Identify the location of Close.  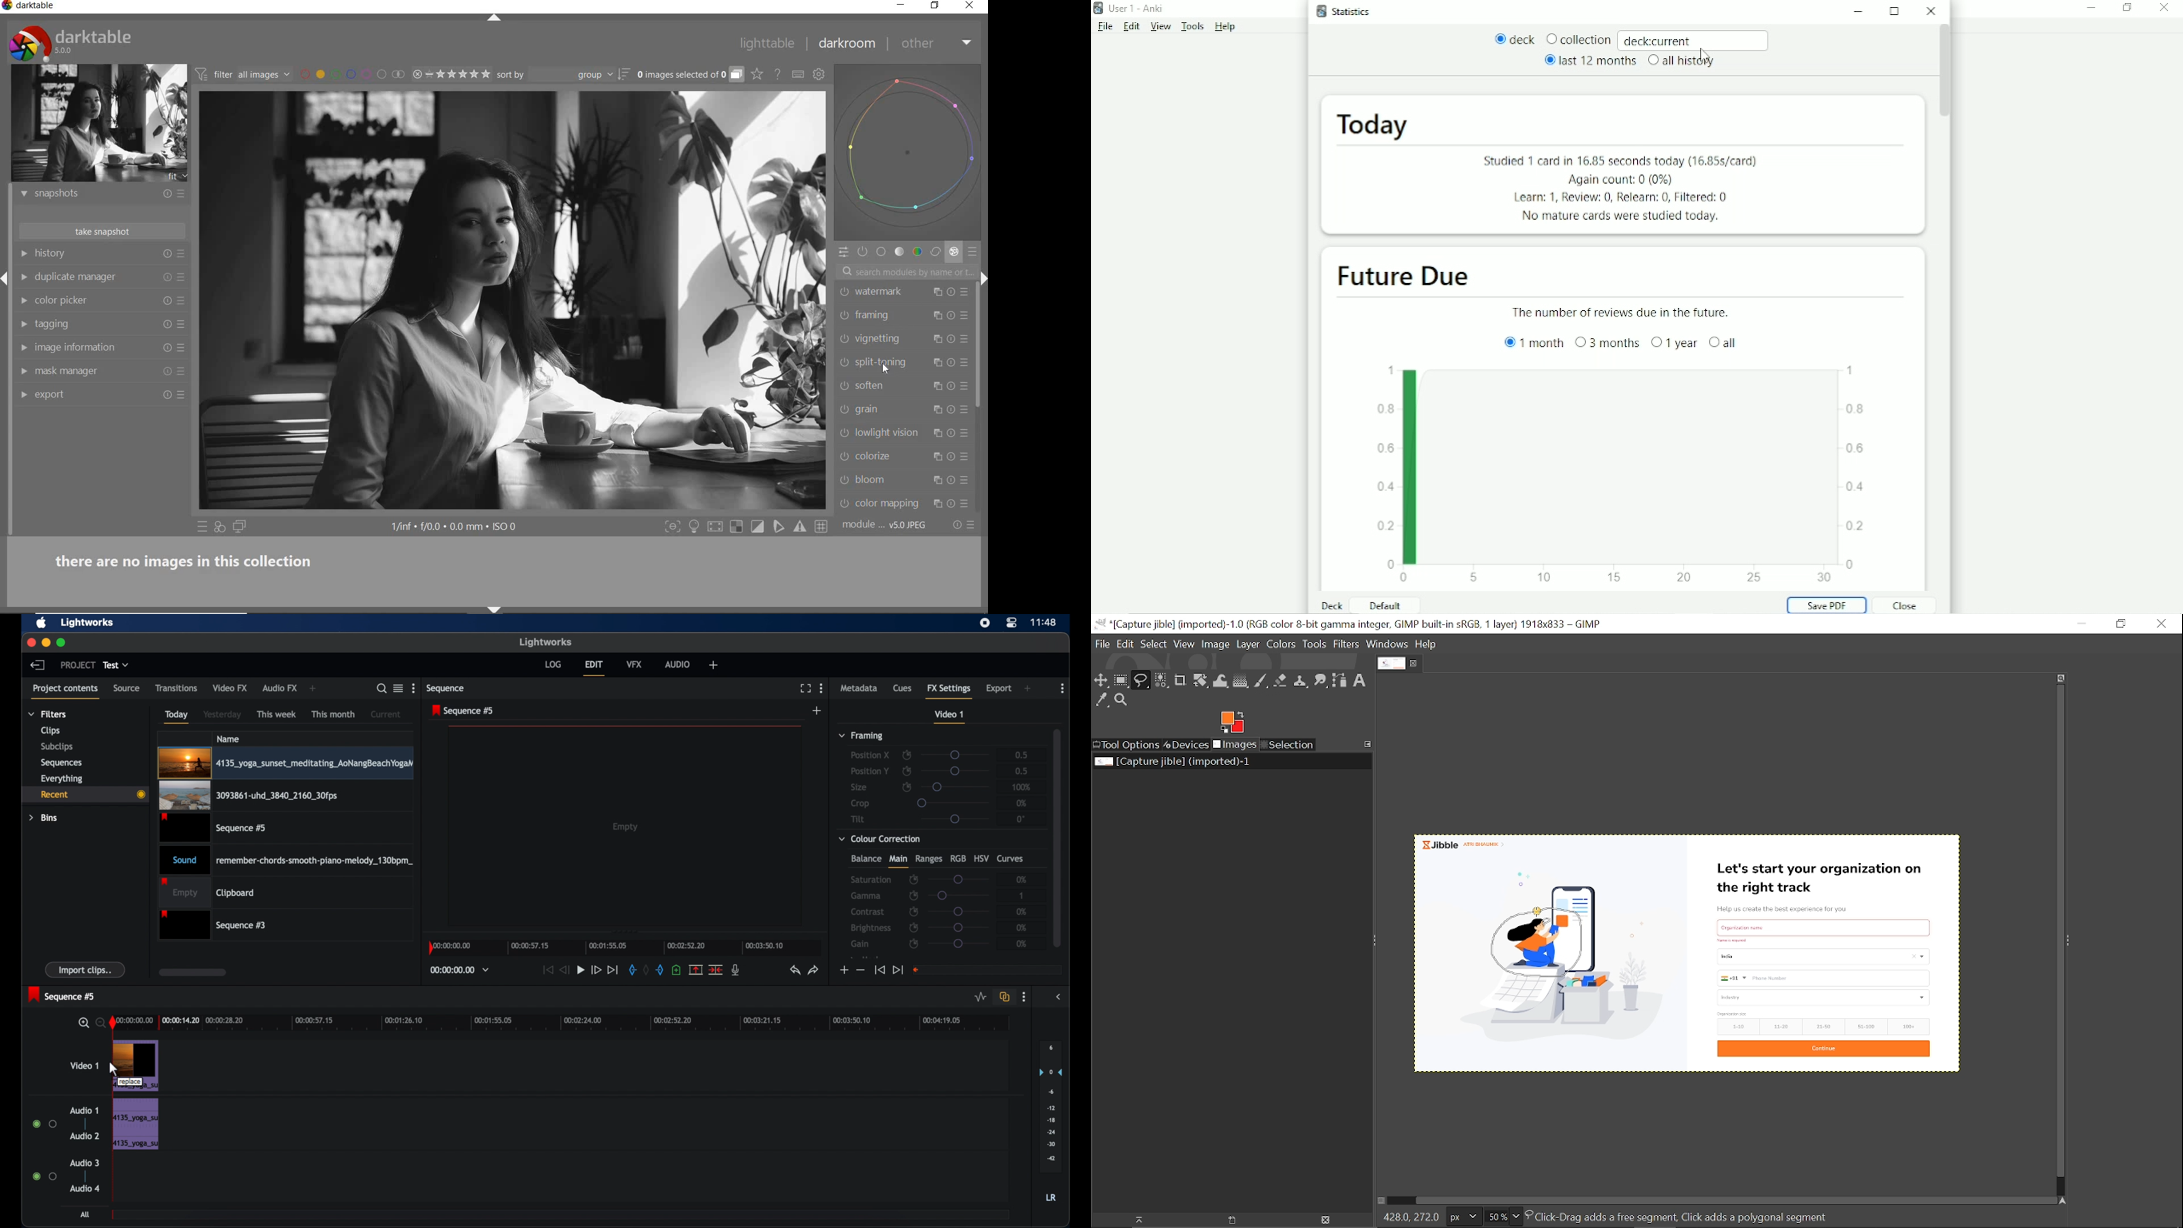
(1902, 606).